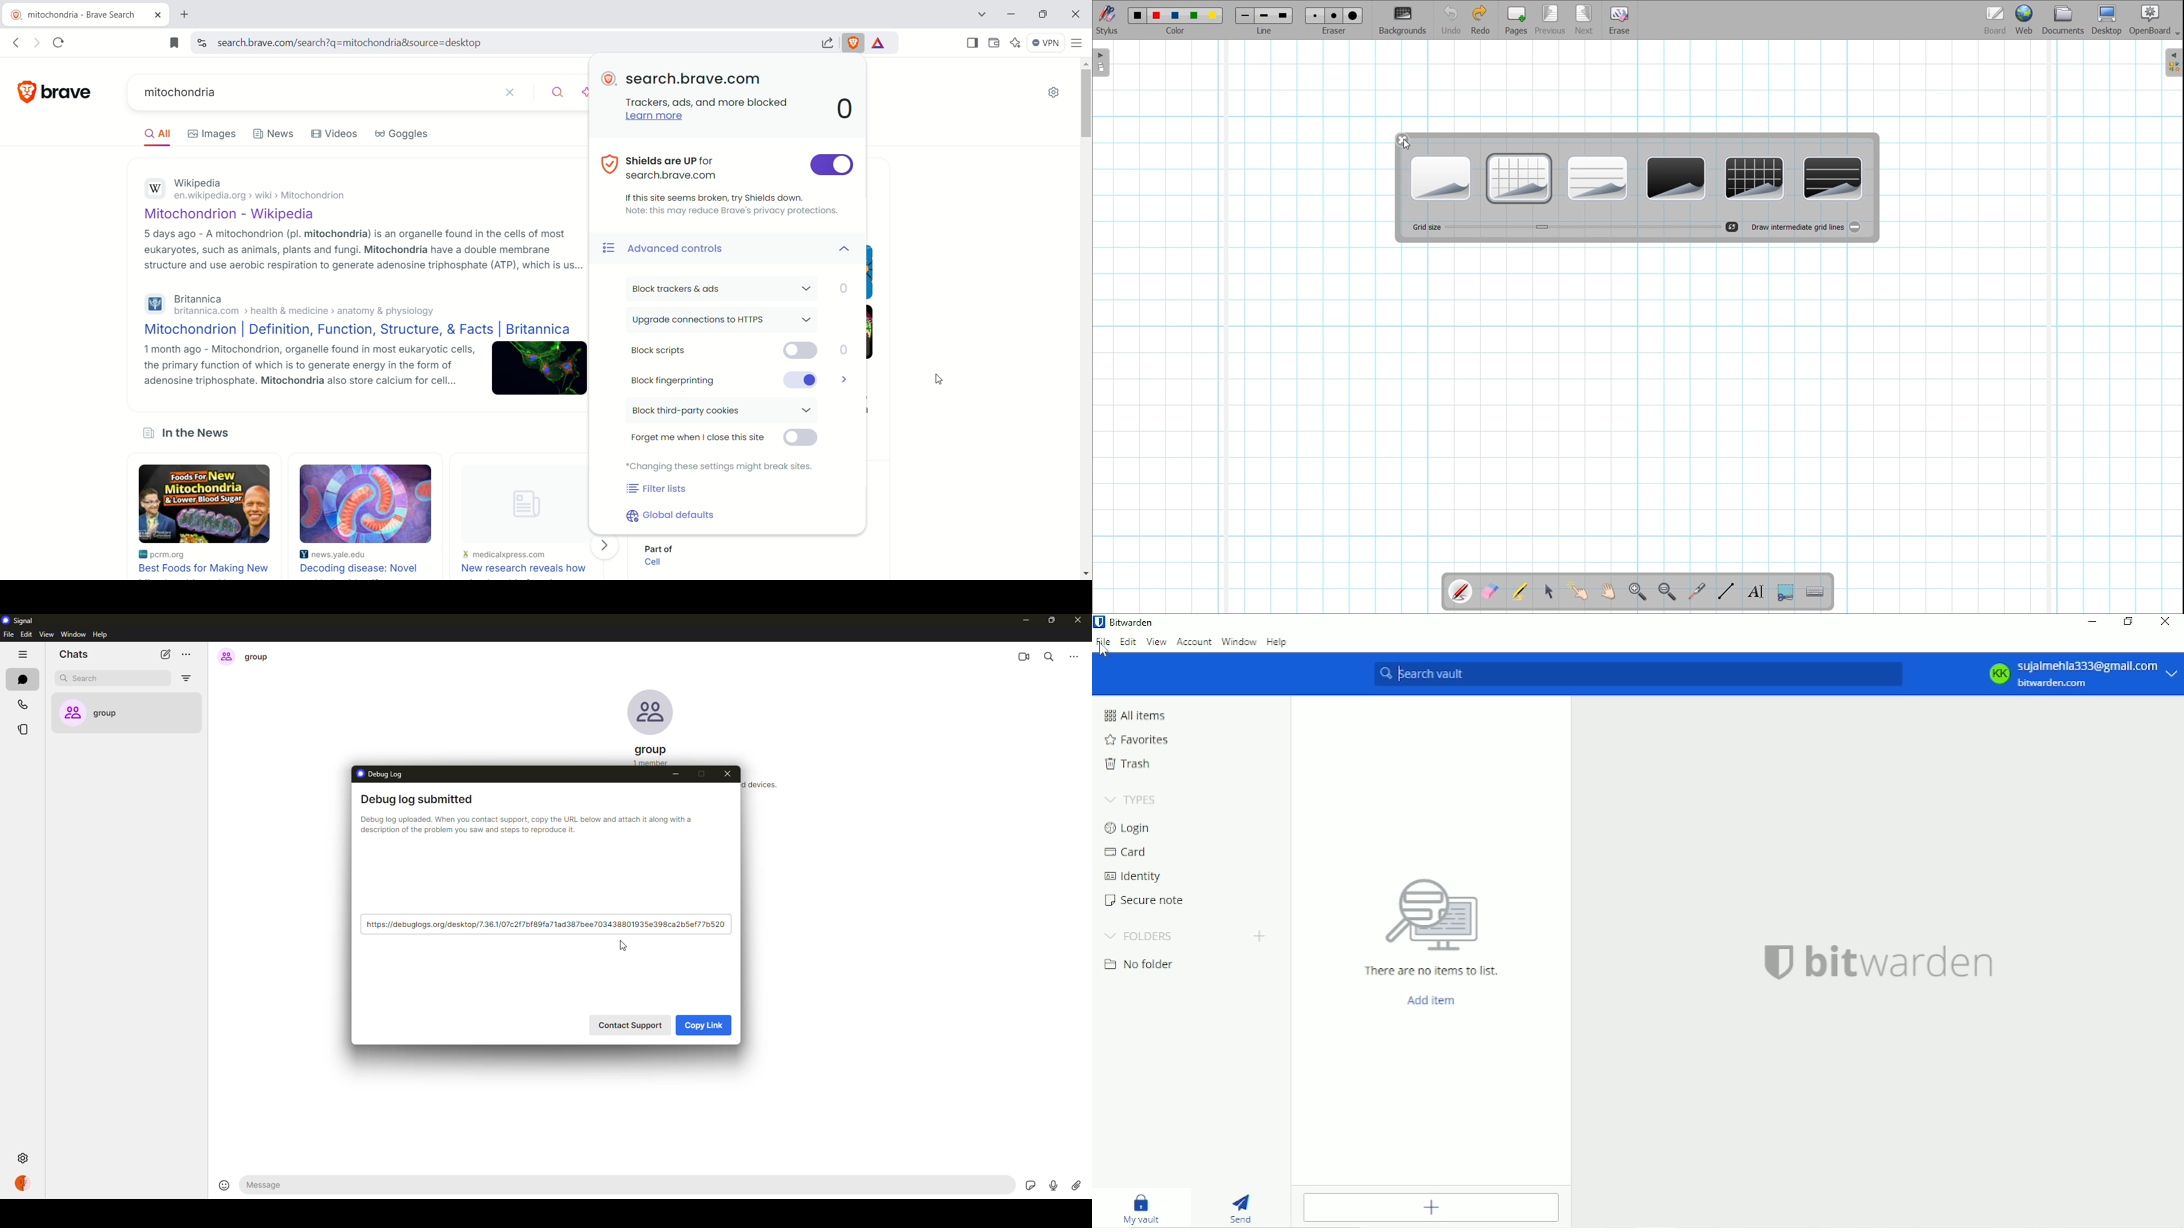  I want to click on minimize, so click(1024, 620).